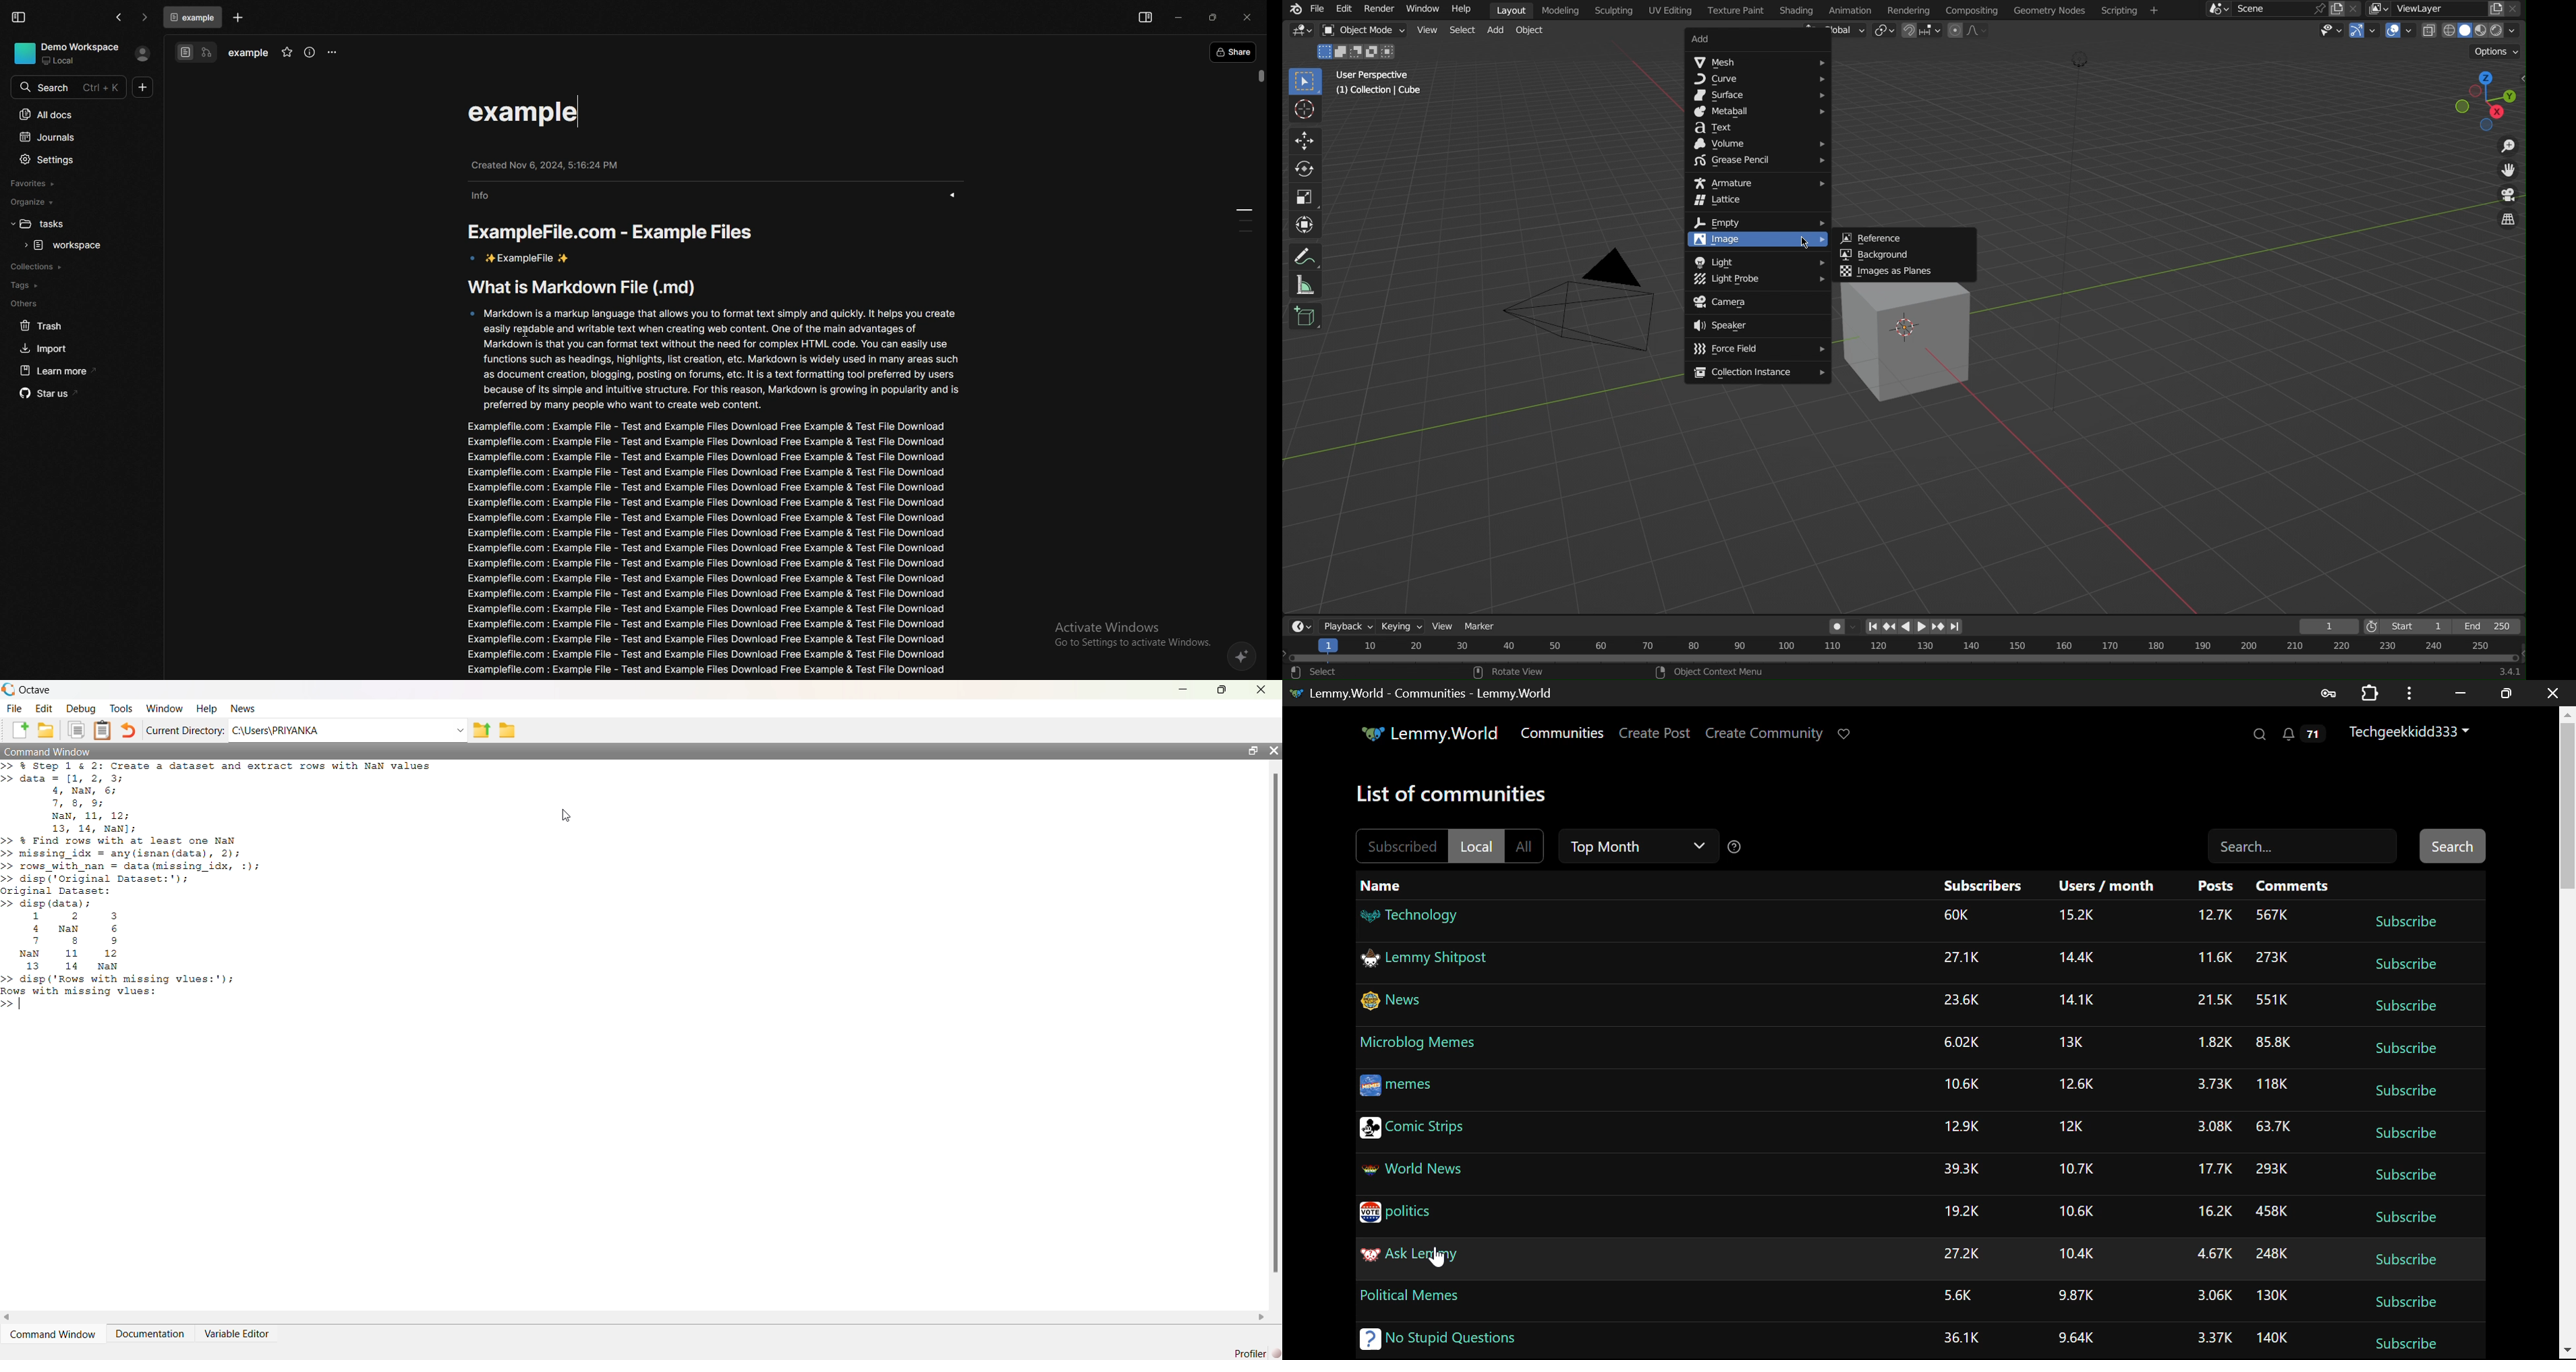  I want to click on show sidebar, so click(1145, 18).